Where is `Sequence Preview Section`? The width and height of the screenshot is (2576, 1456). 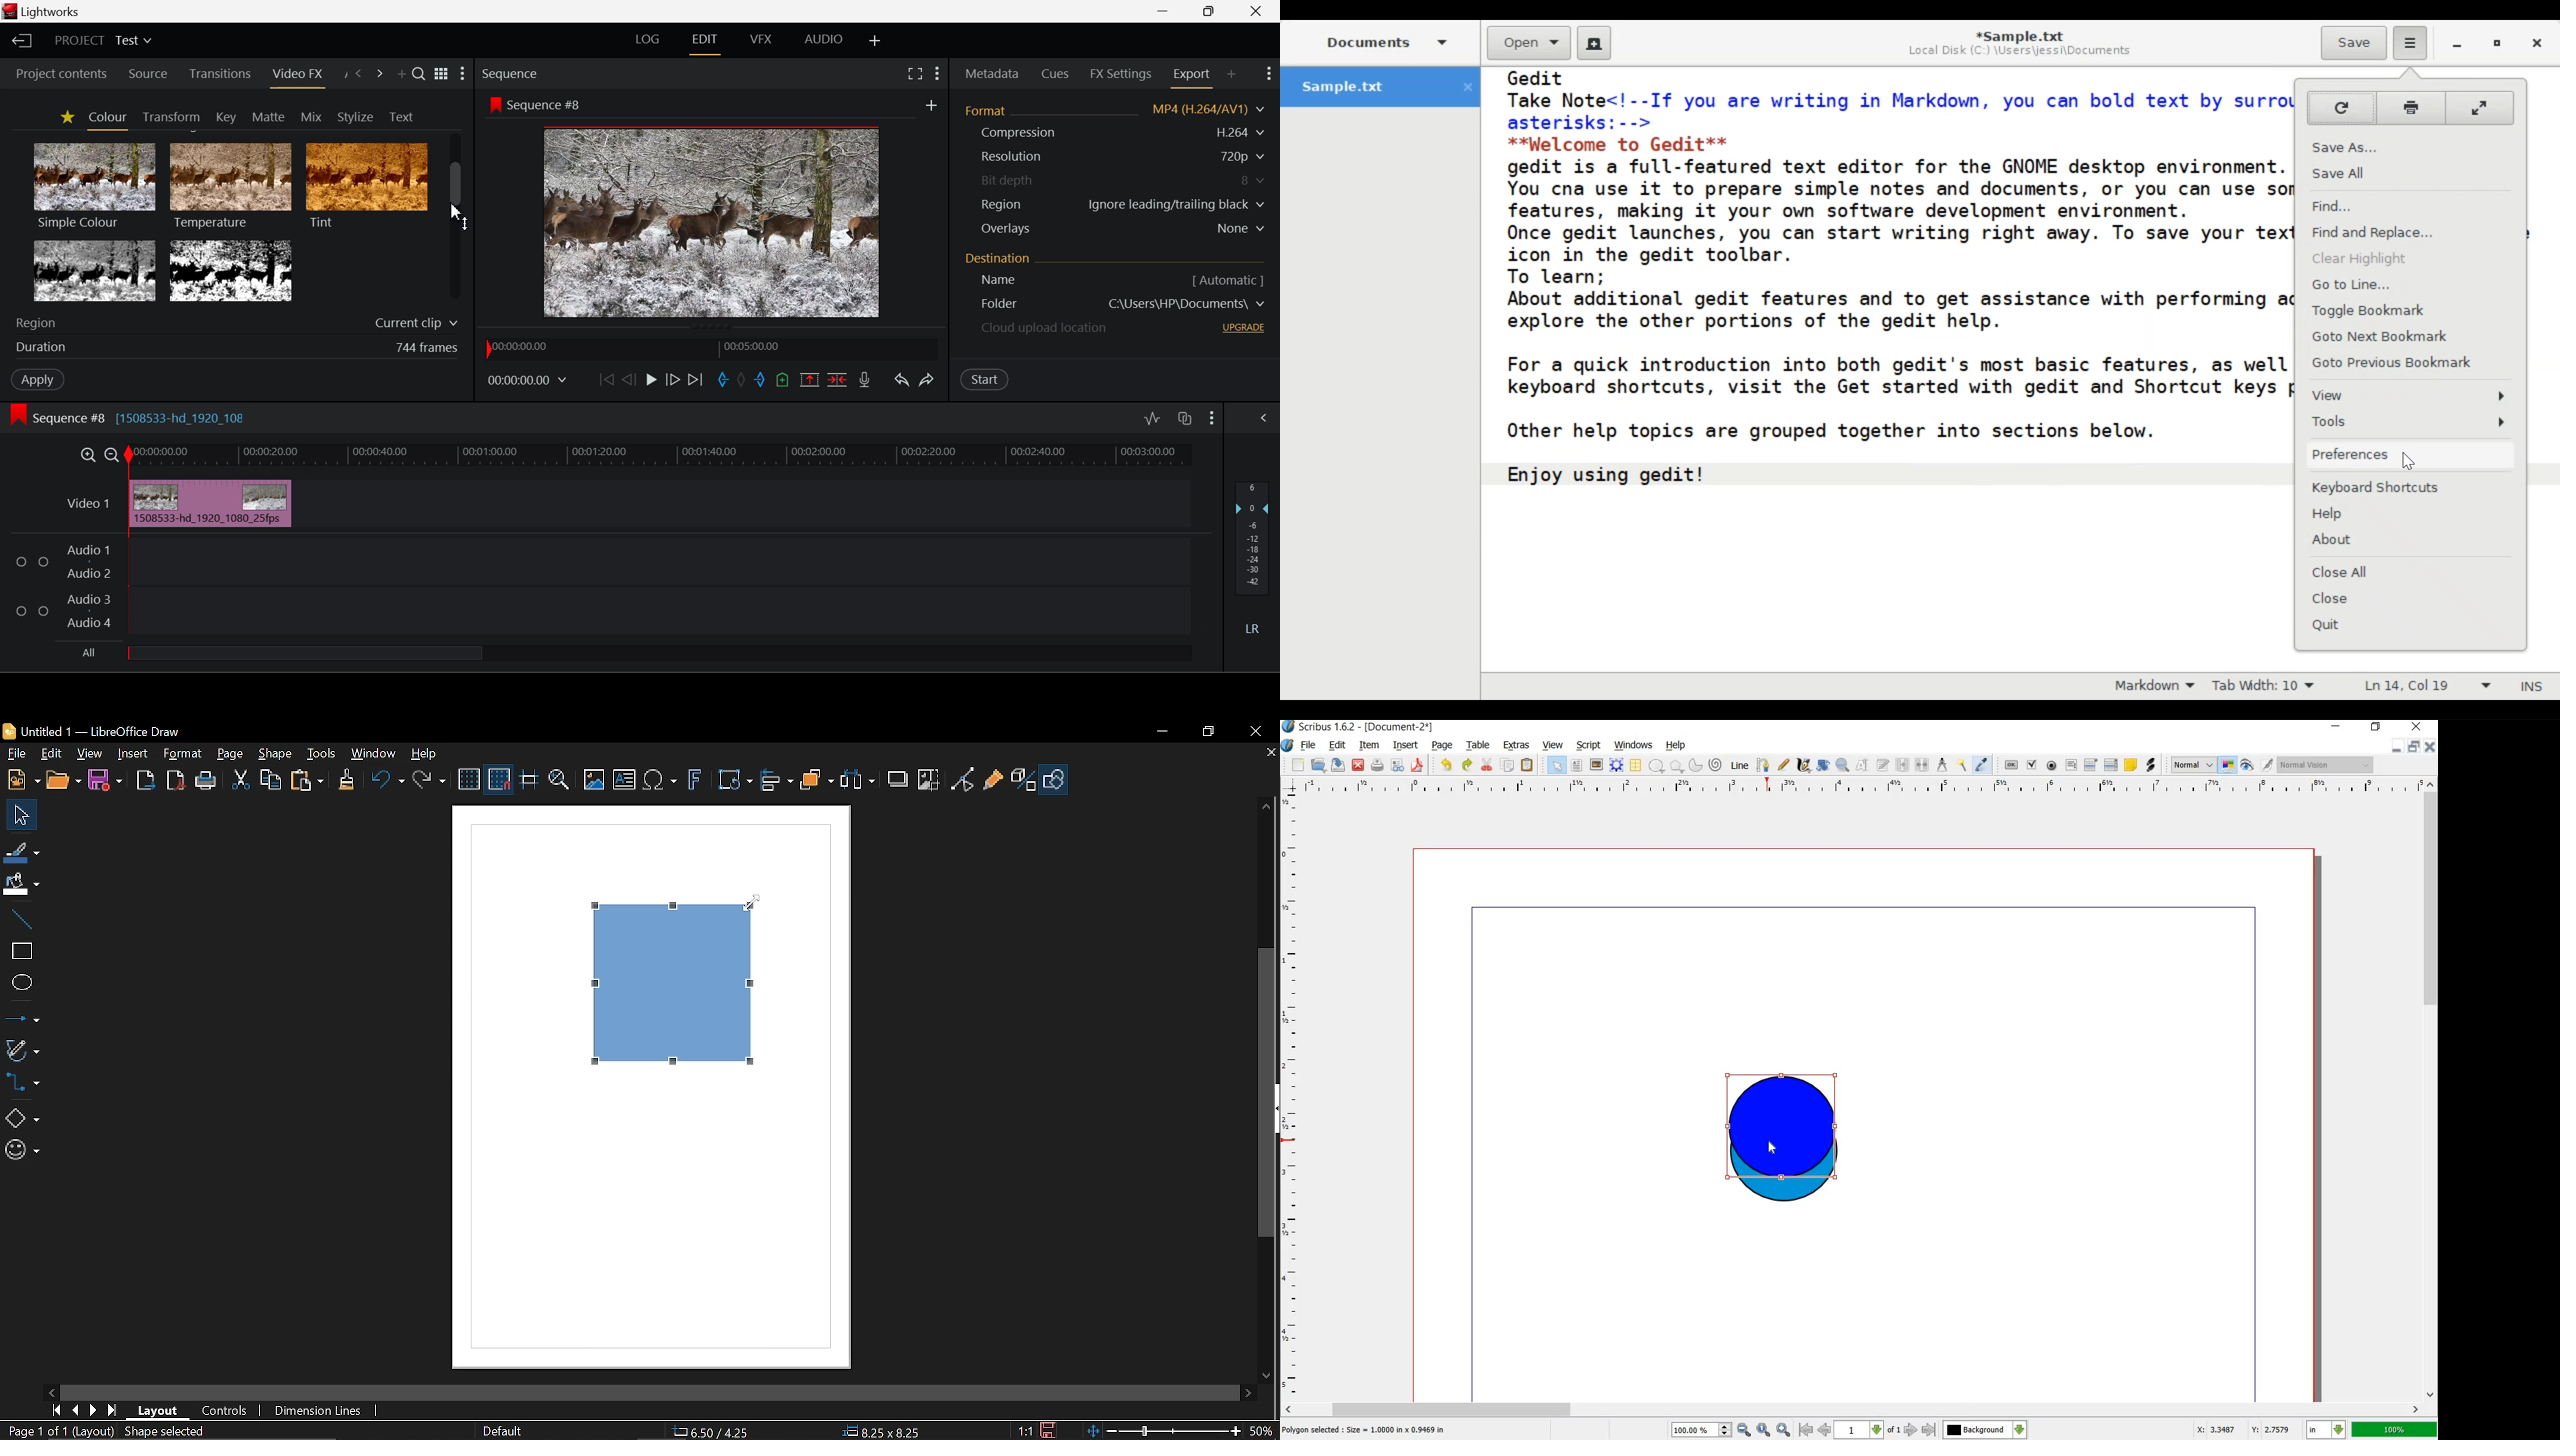 Sequence Preview Section is located at coordinates (512, 75).